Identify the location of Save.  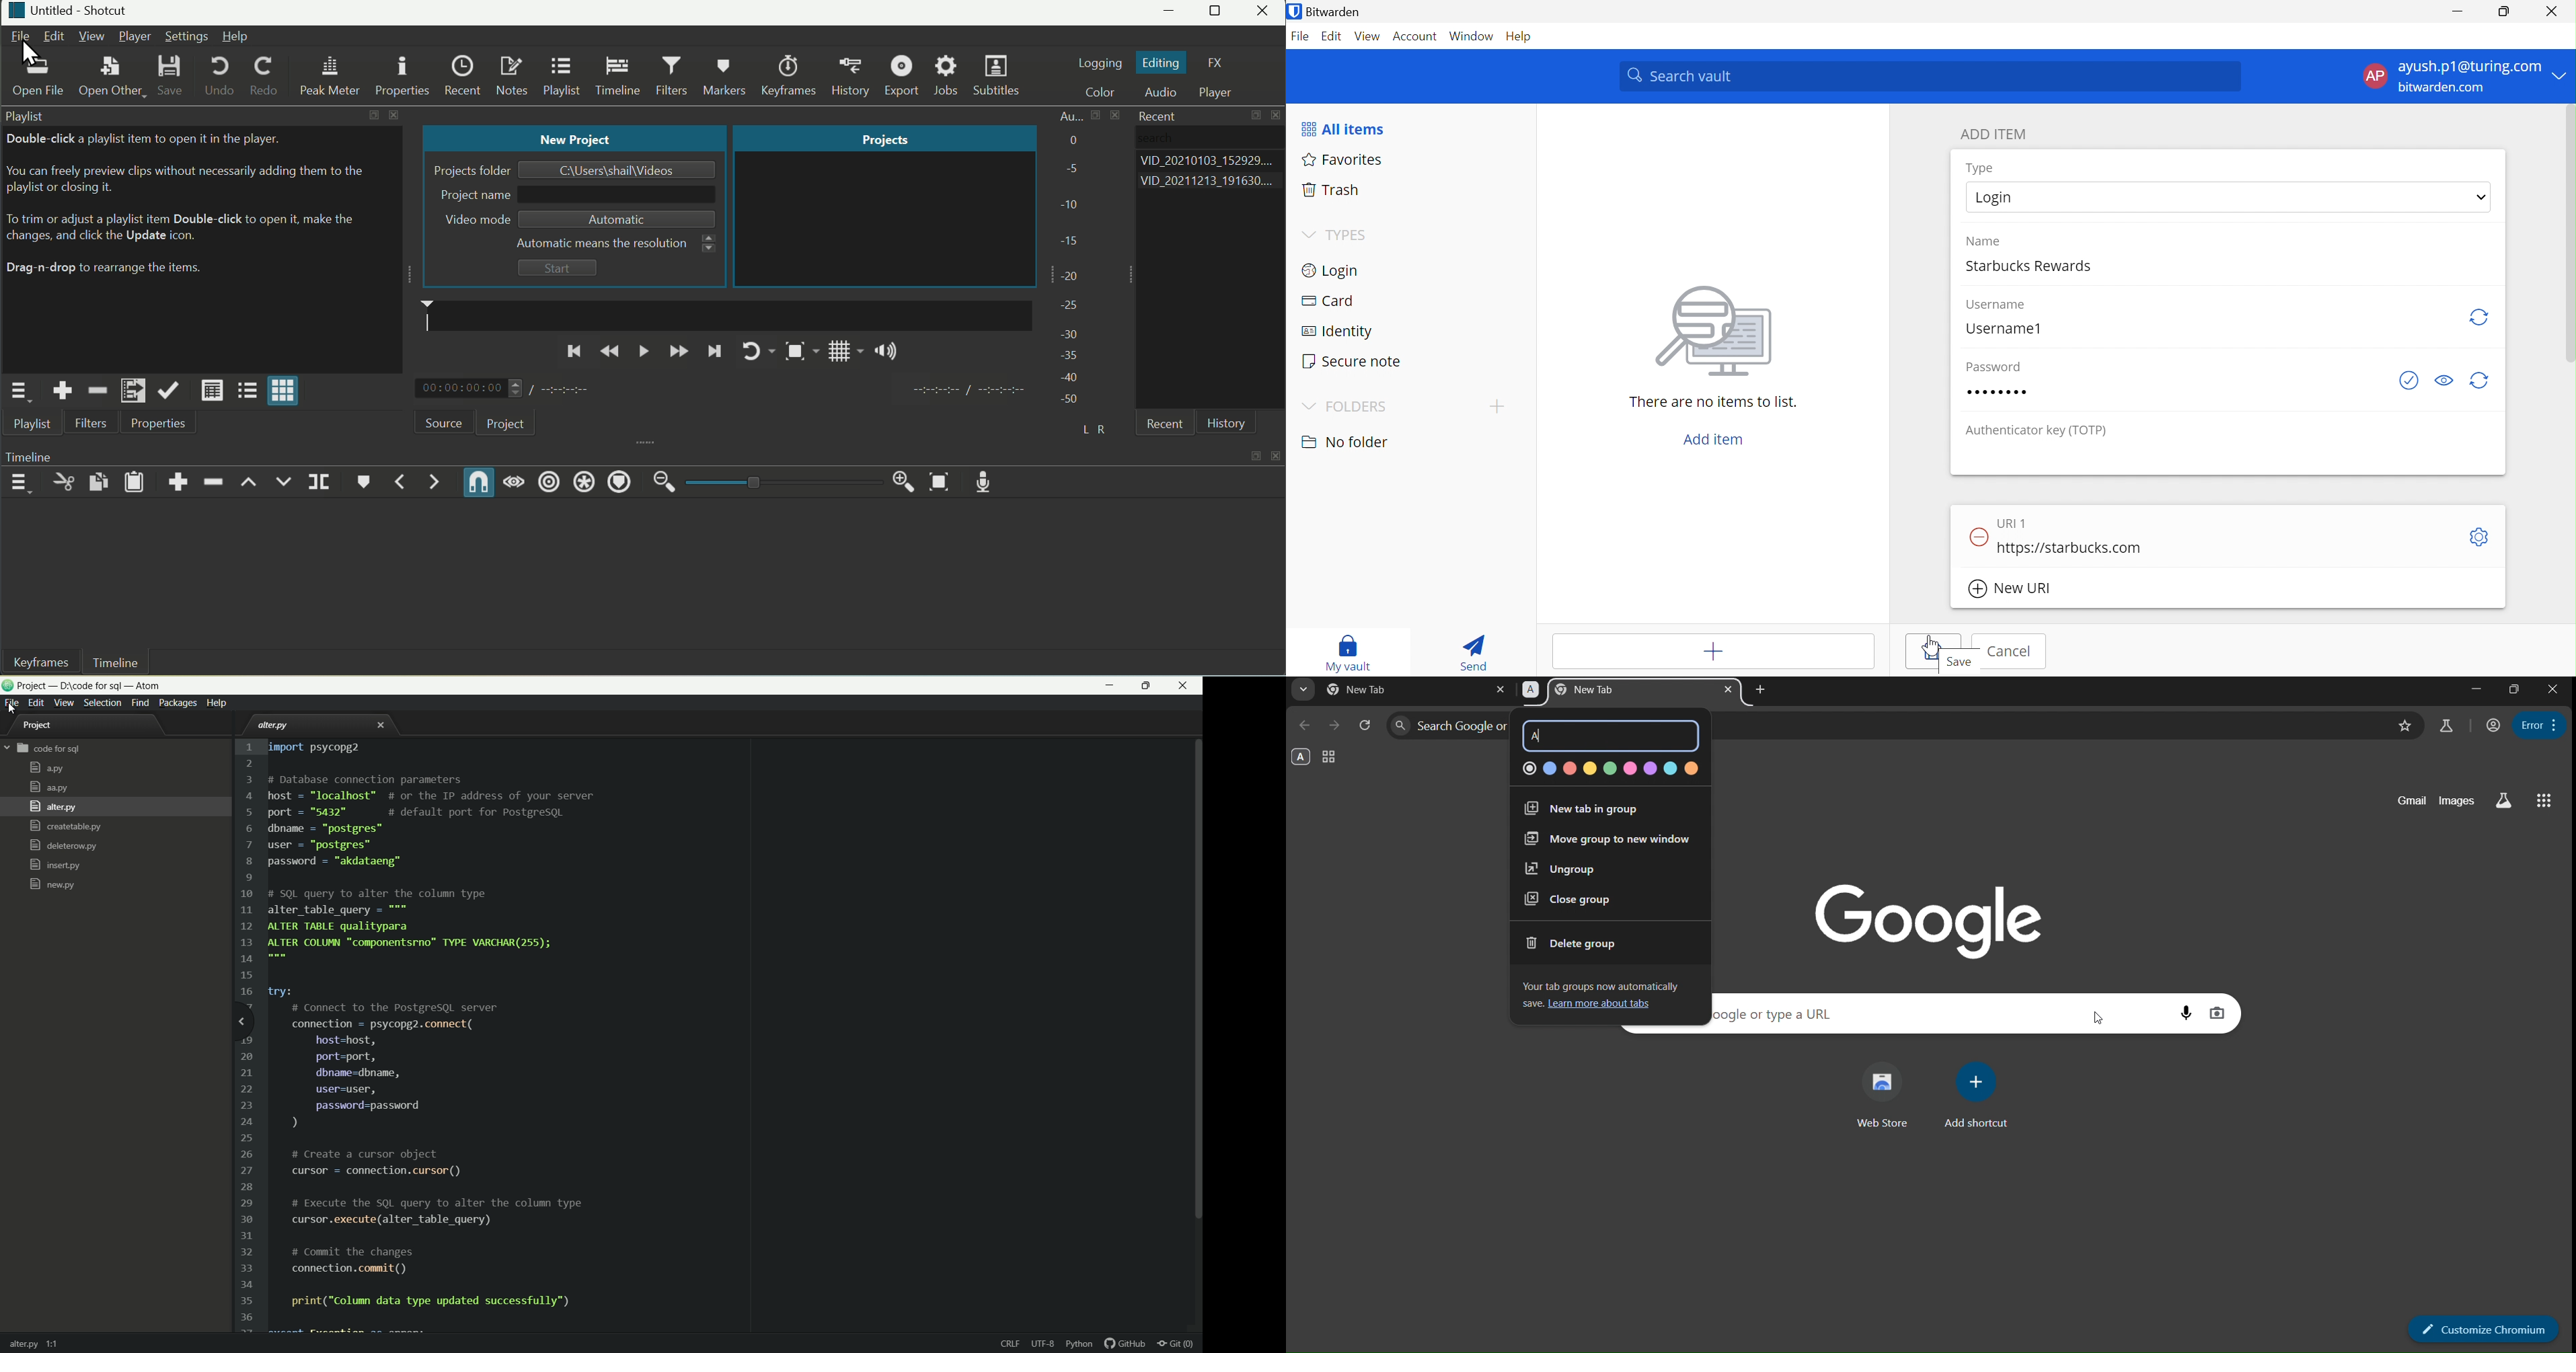
(171, 76).